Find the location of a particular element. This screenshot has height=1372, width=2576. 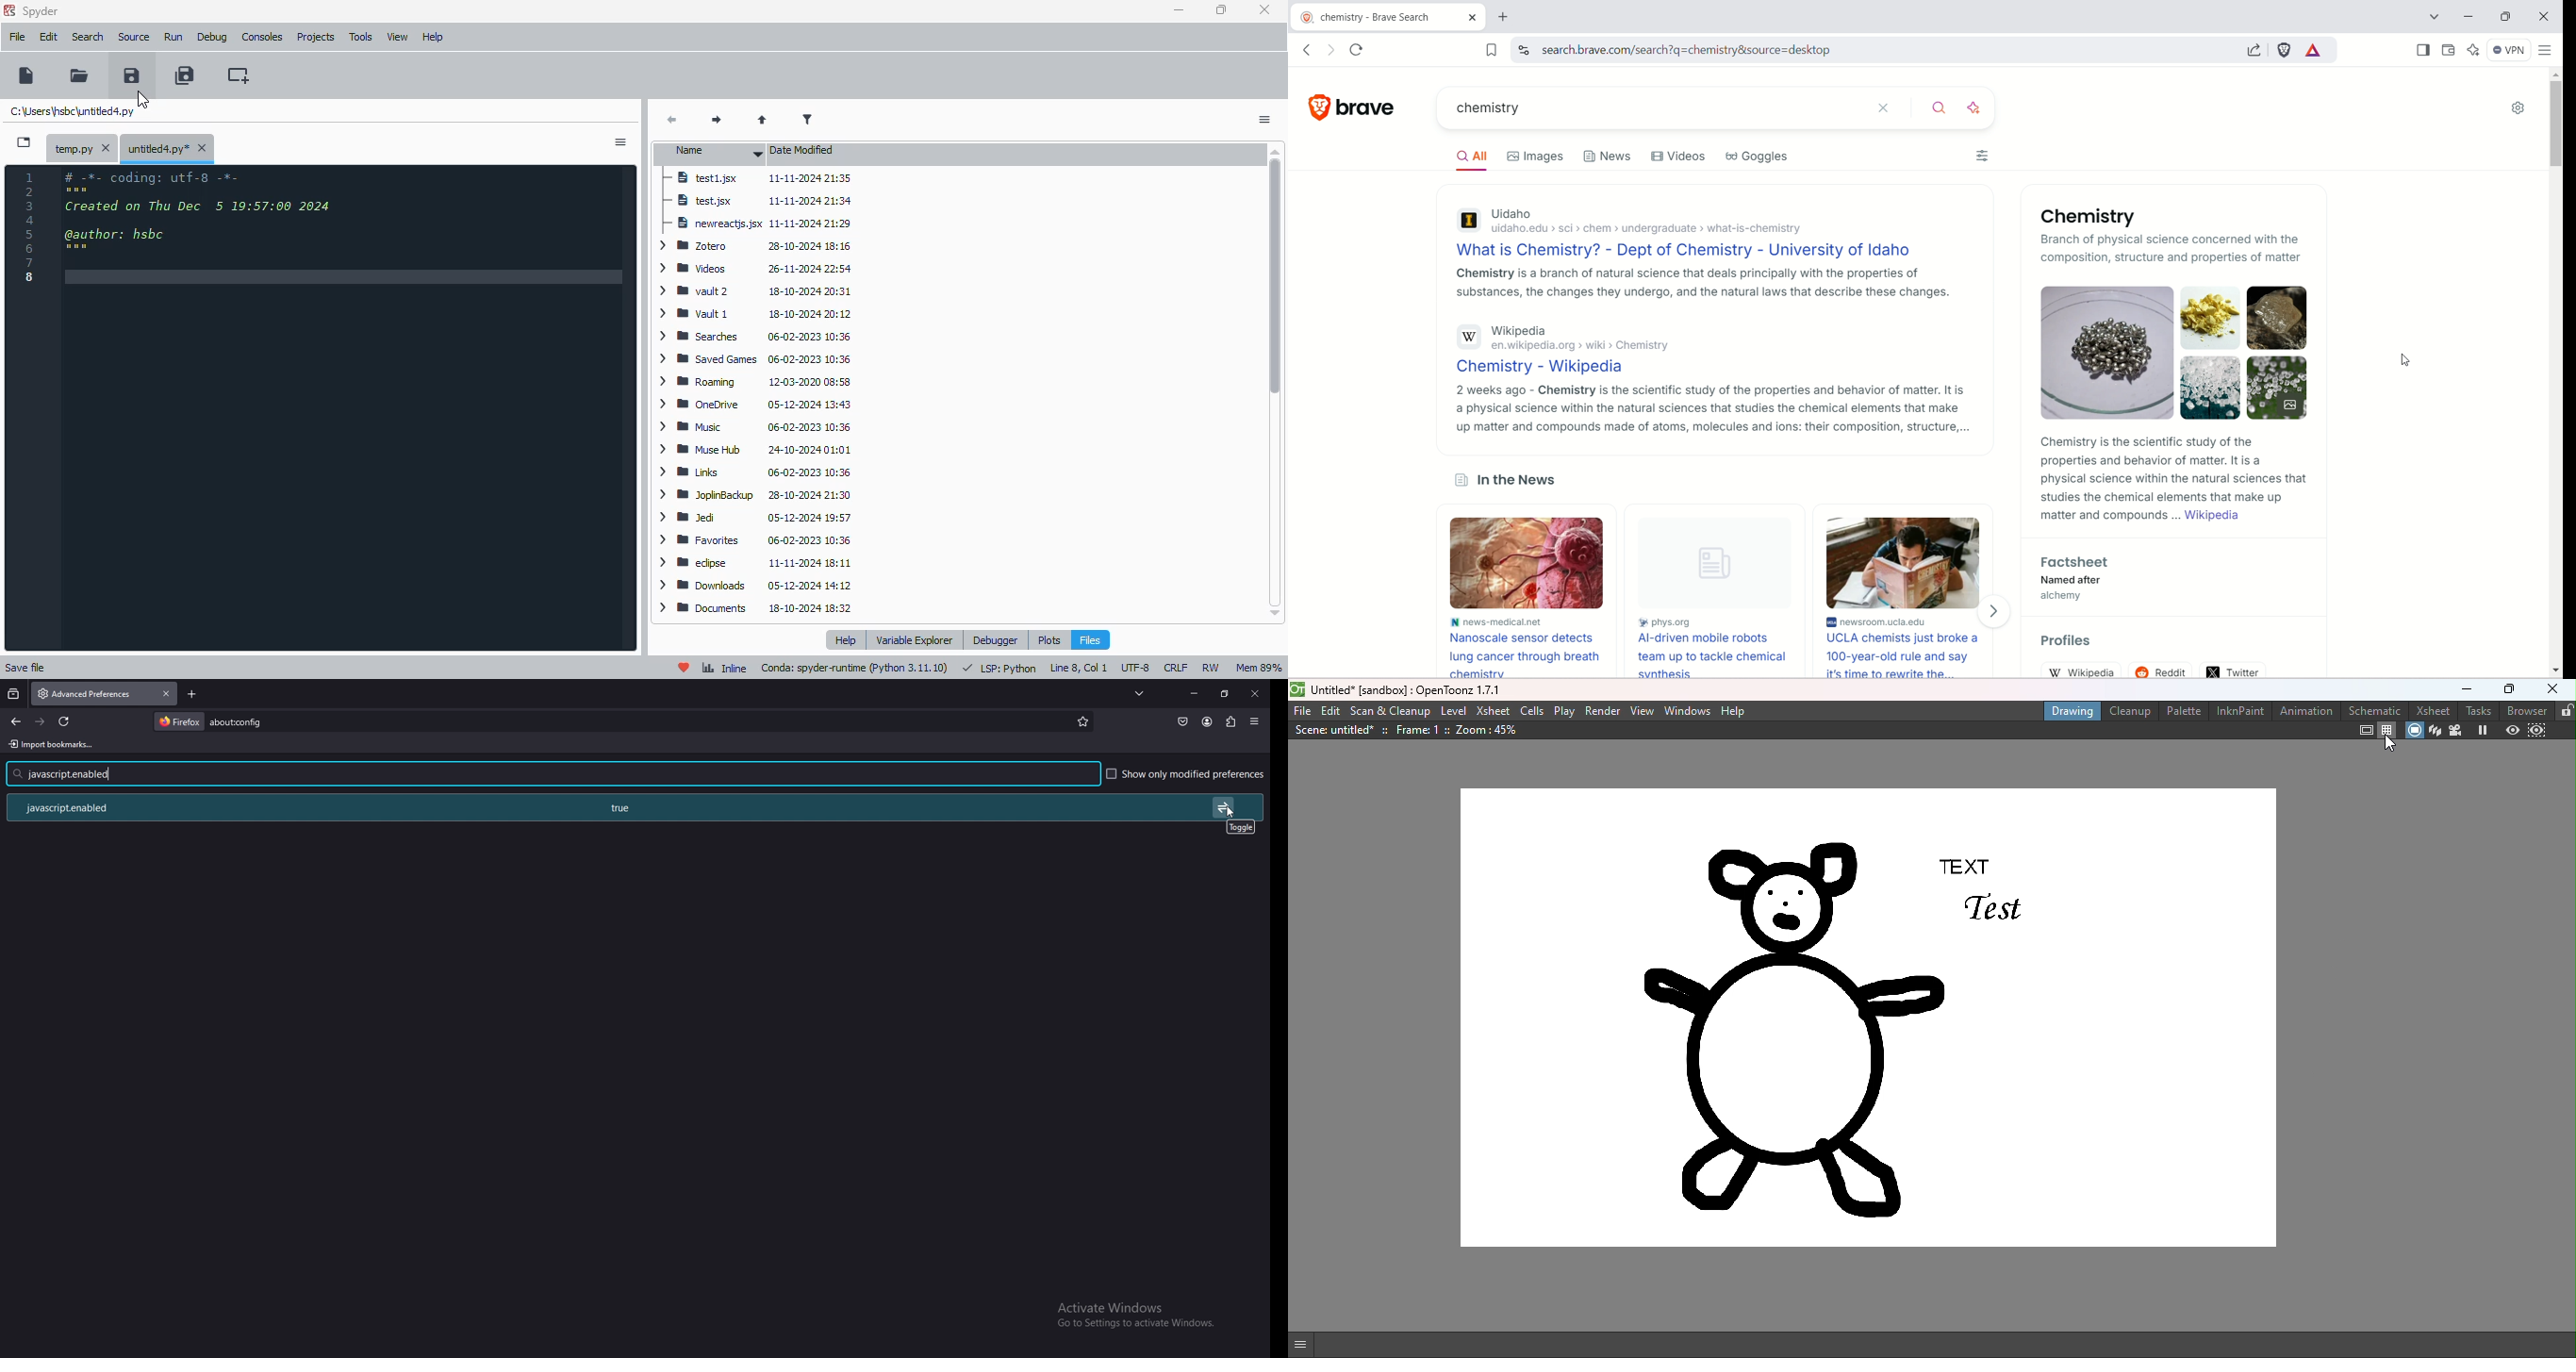

show only modified preference is located at coordinates (1186, 775).